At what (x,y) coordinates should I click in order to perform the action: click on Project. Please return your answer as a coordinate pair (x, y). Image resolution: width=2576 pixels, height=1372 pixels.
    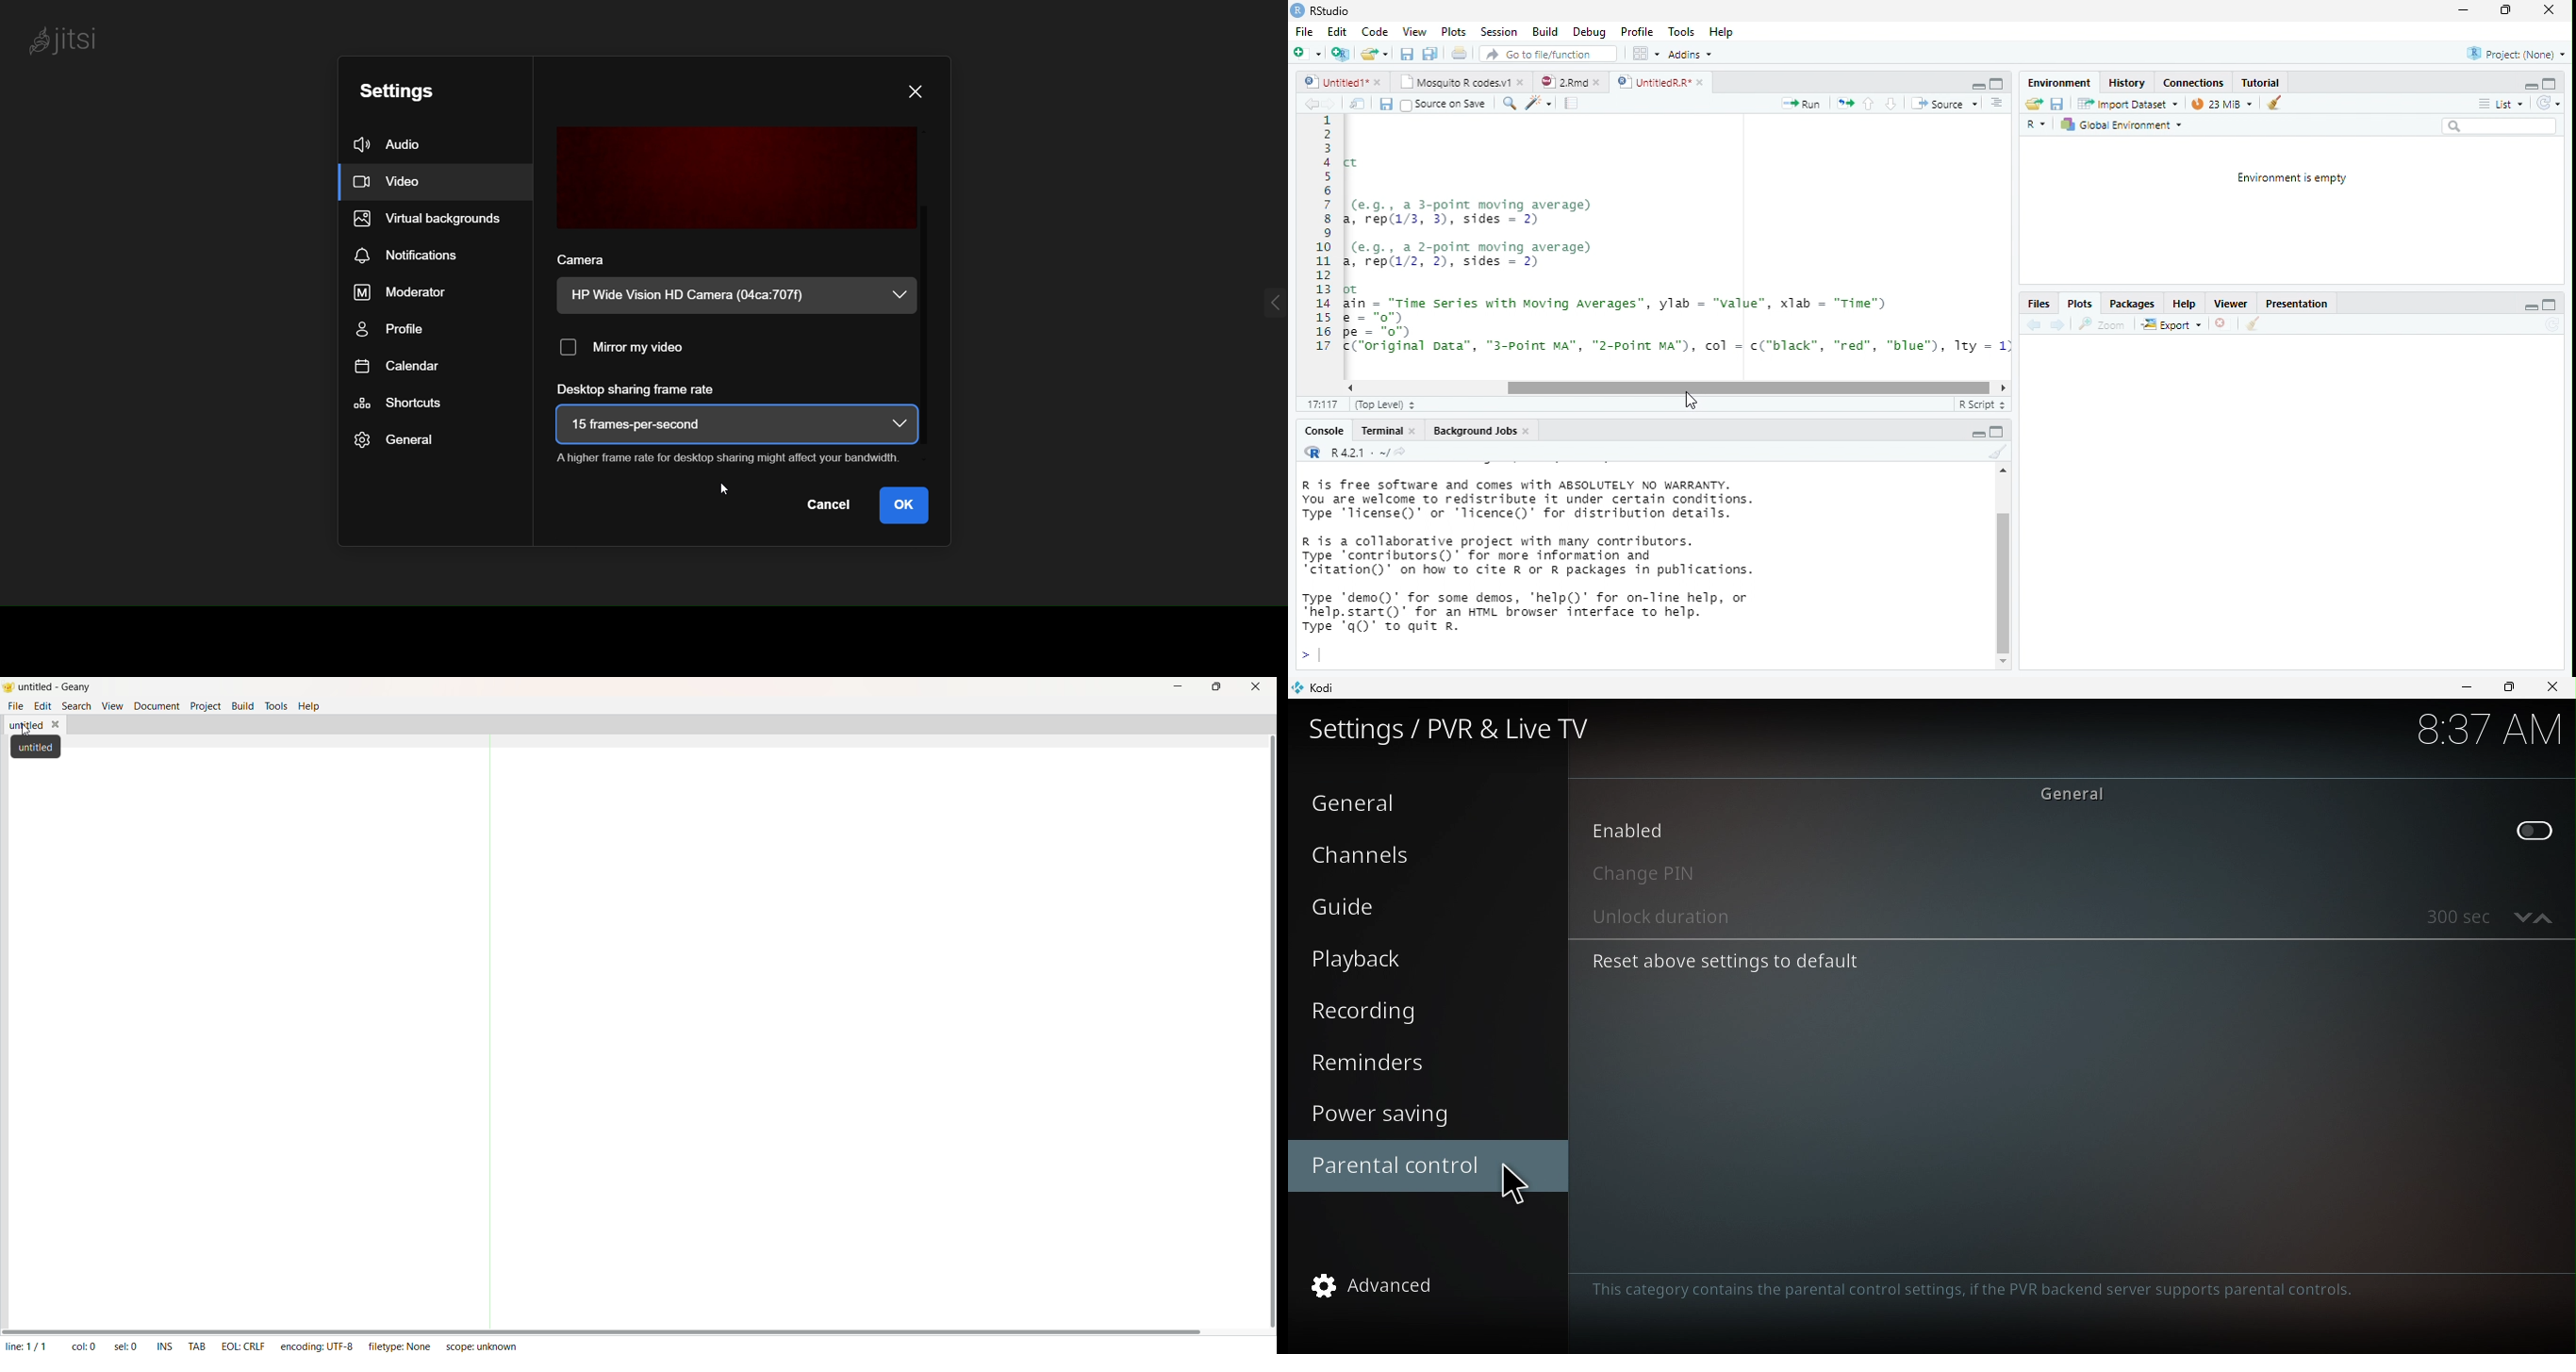
    Looking at the image, I should click on (205, 706).